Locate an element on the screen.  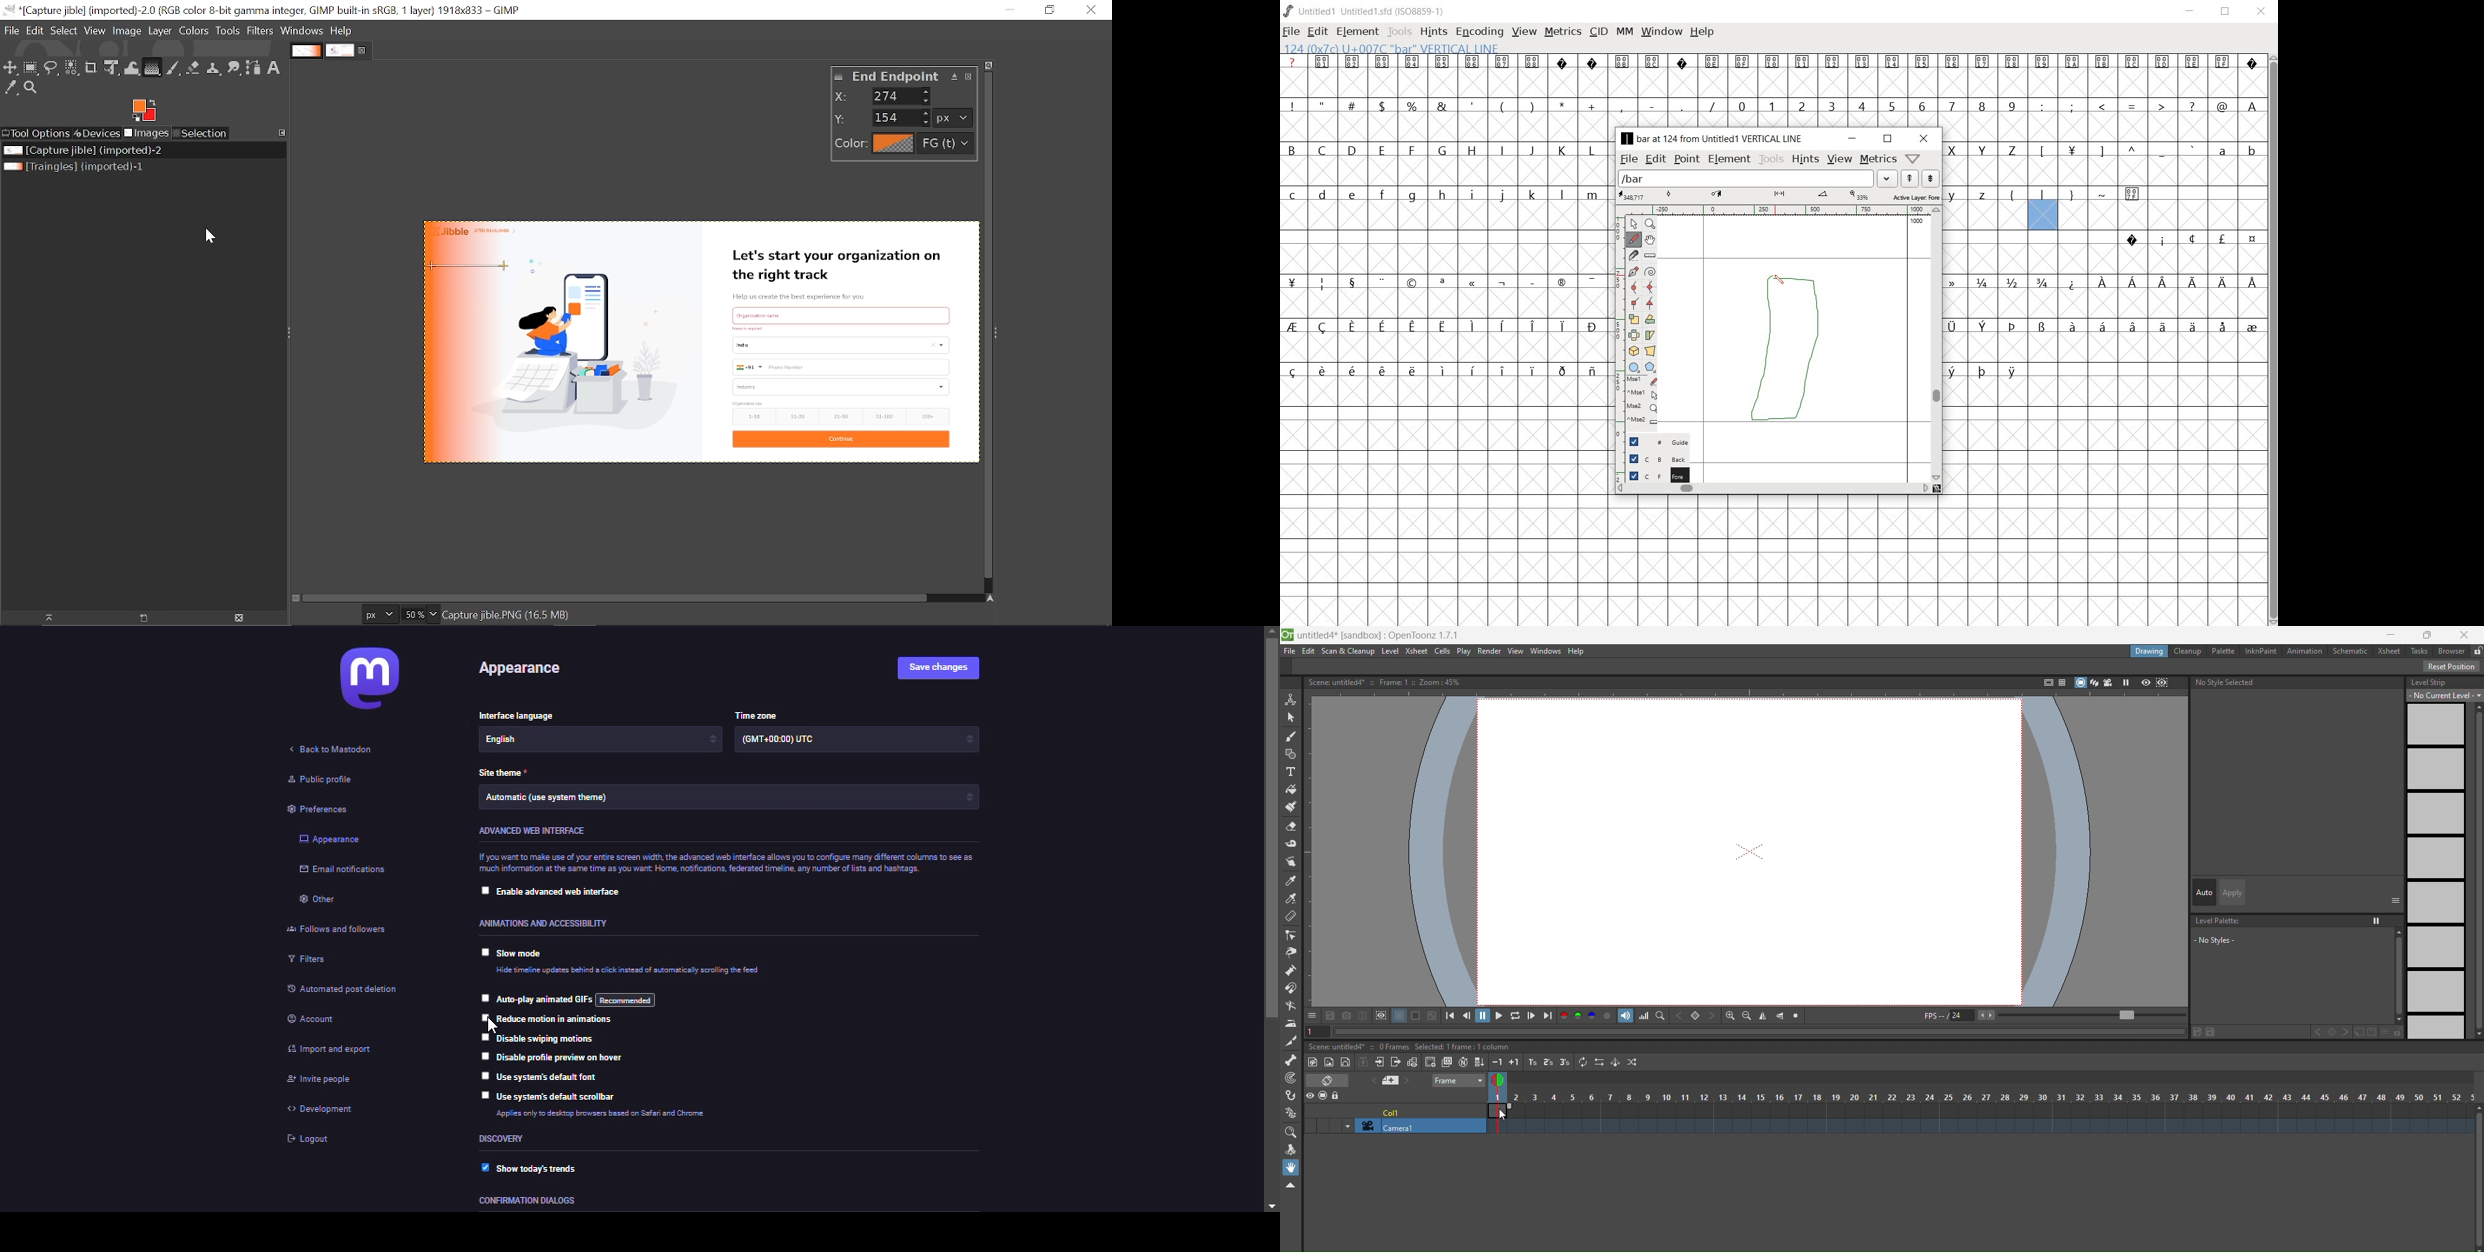
end point is located at coordinates (908, 77).